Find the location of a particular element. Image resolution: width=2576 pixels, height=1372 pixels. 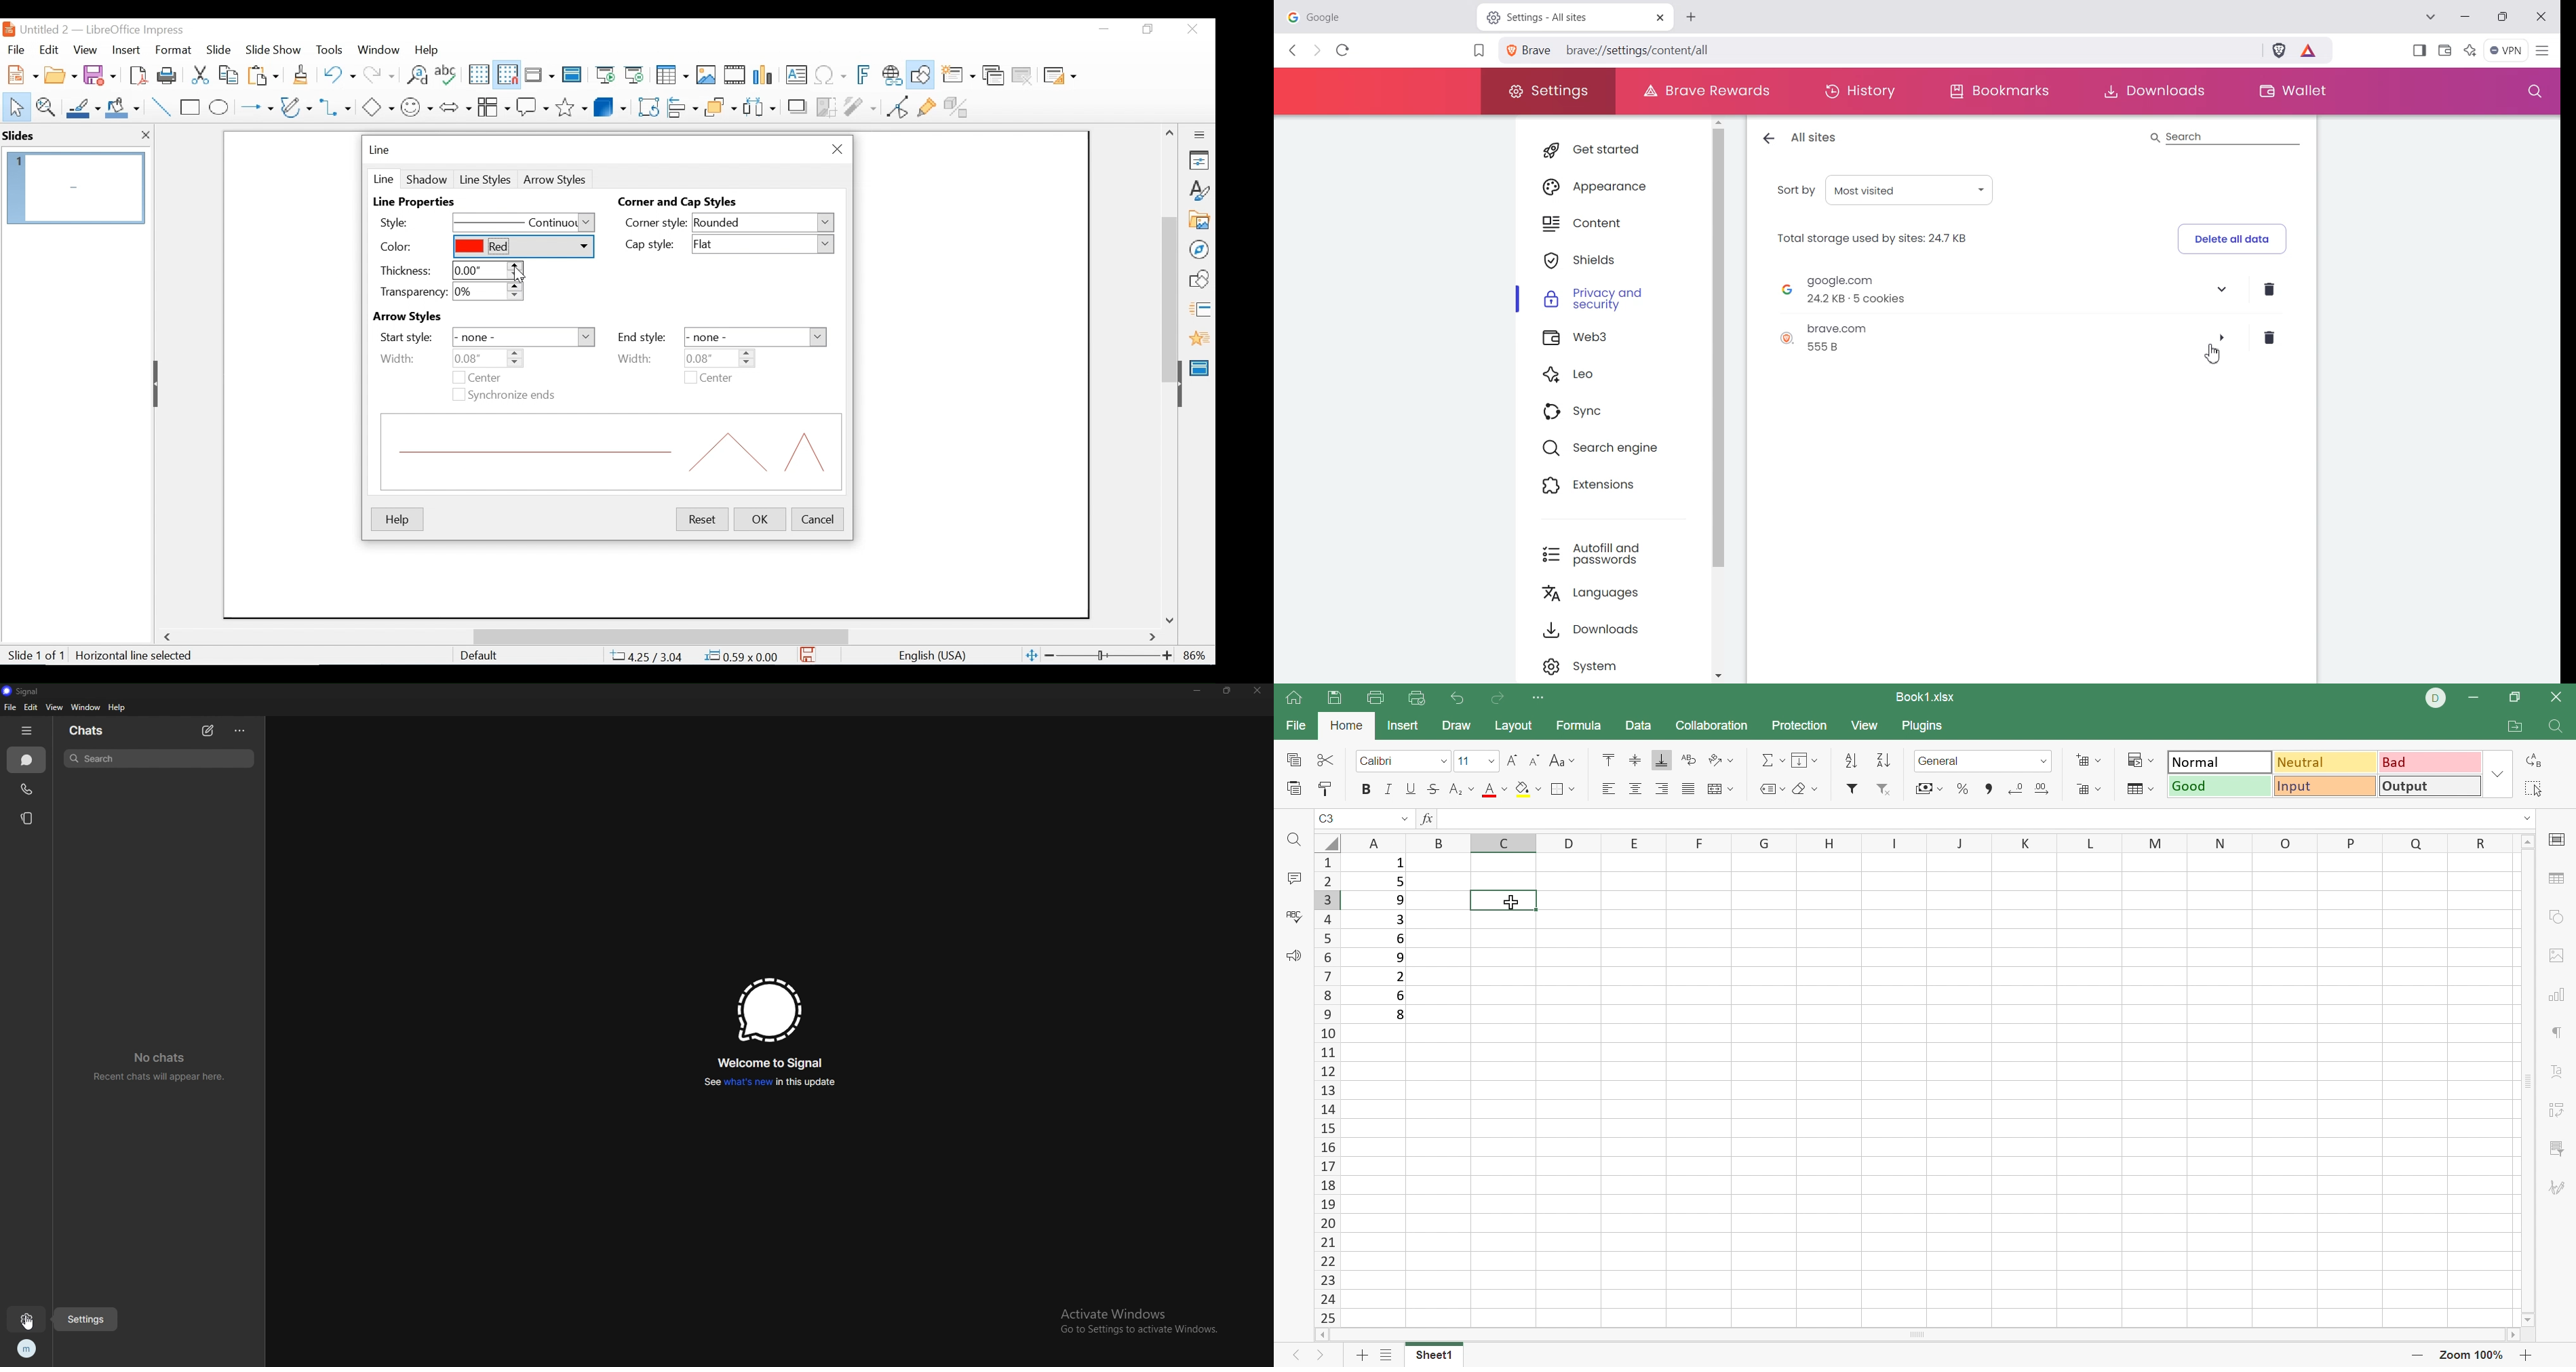

Drop Down is located at coordinates (1443, 761).